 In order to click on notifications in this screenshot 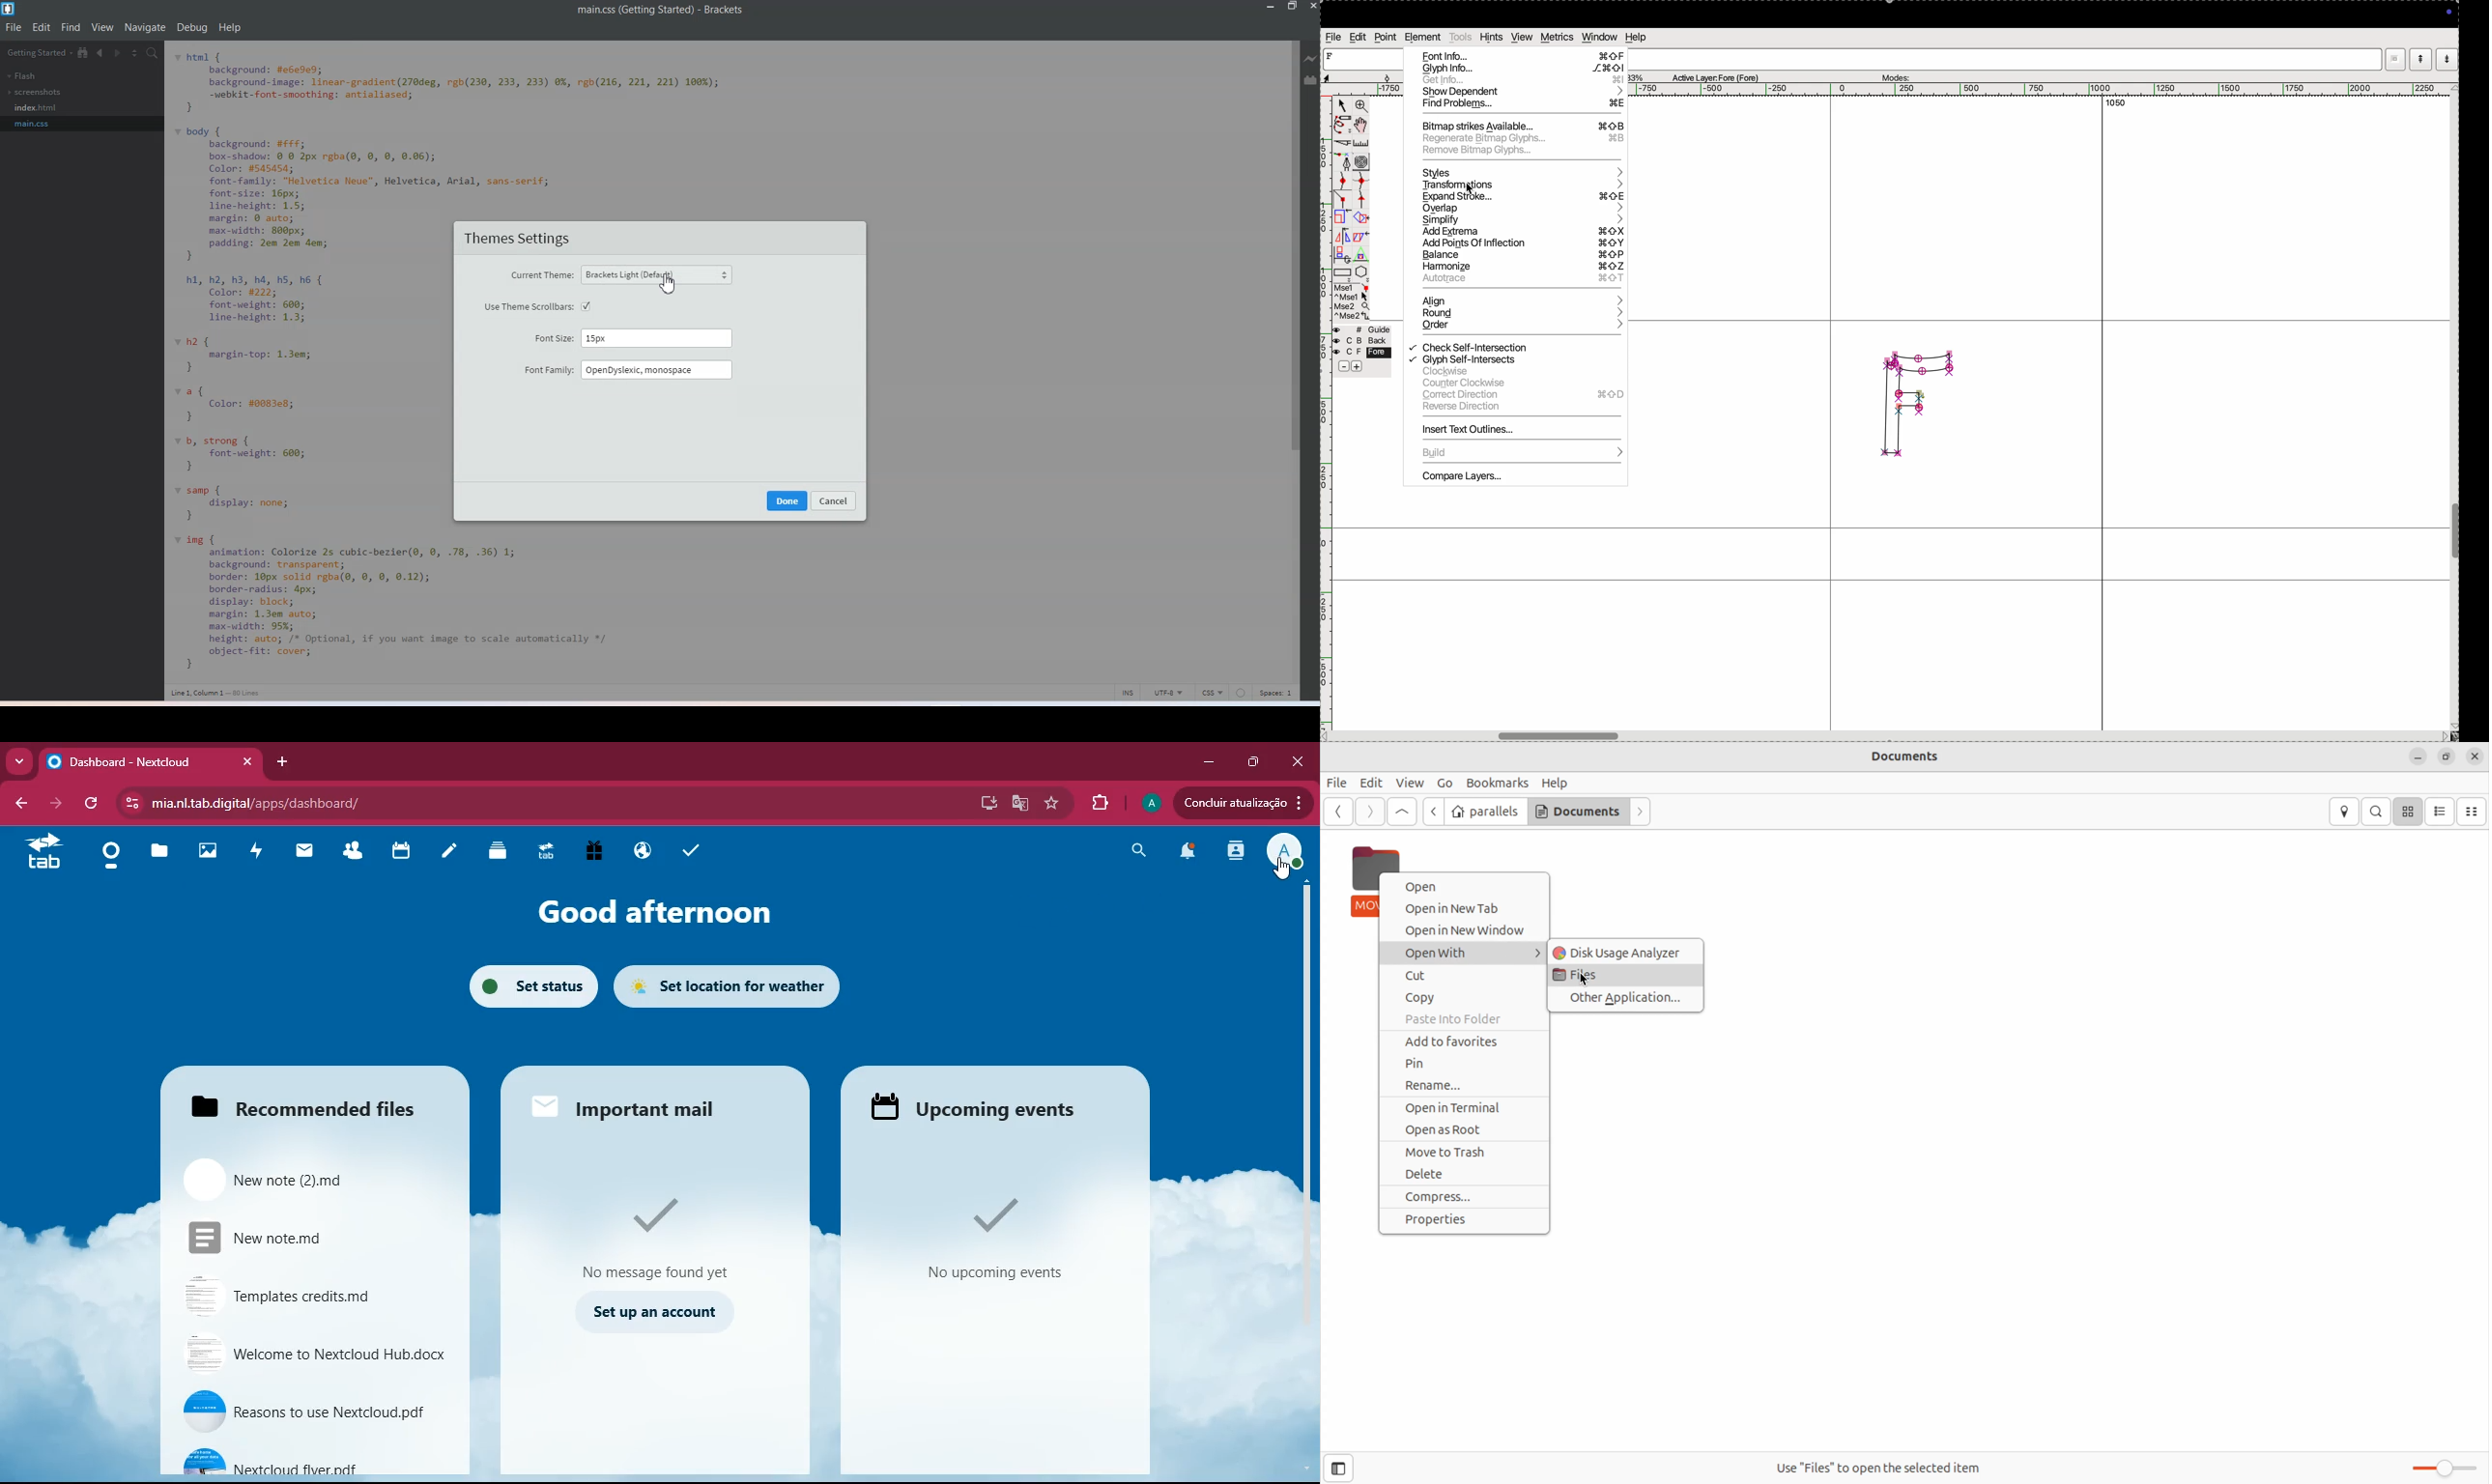, I will do `click(1189, 852)`.